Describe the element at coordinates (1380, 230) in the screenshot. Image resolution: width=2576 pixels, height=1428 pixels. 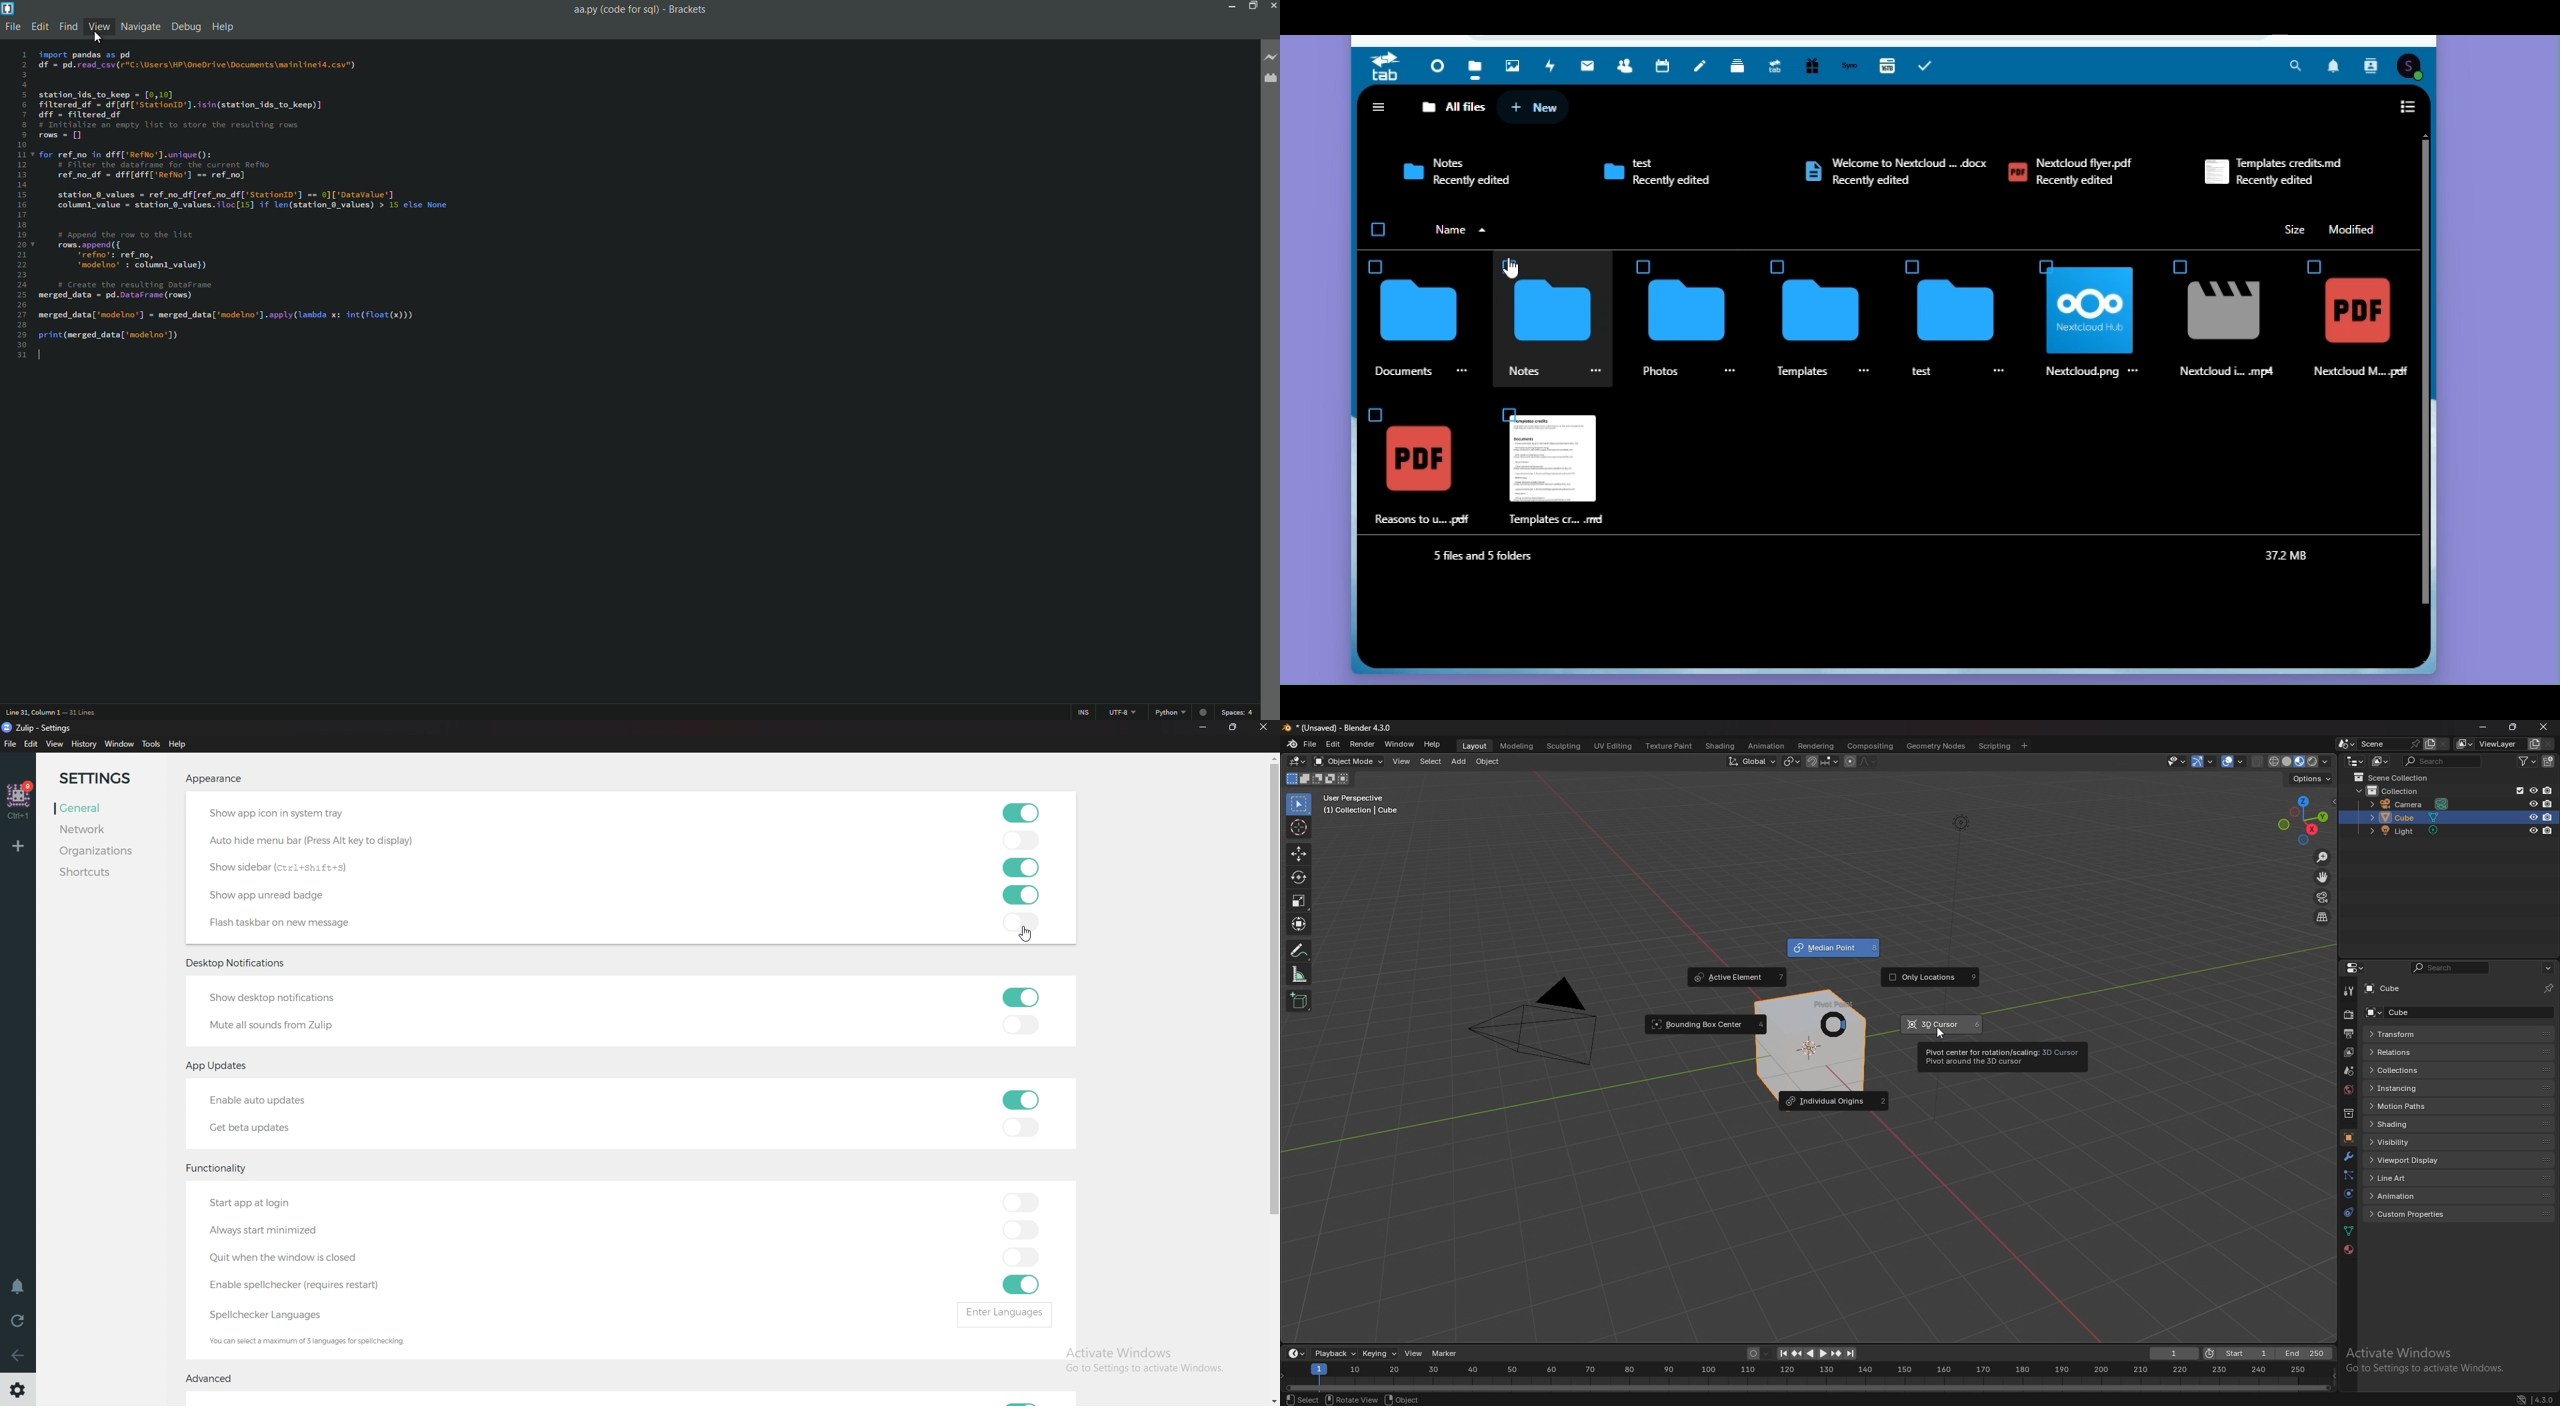
I see `Checkbox` at that location.